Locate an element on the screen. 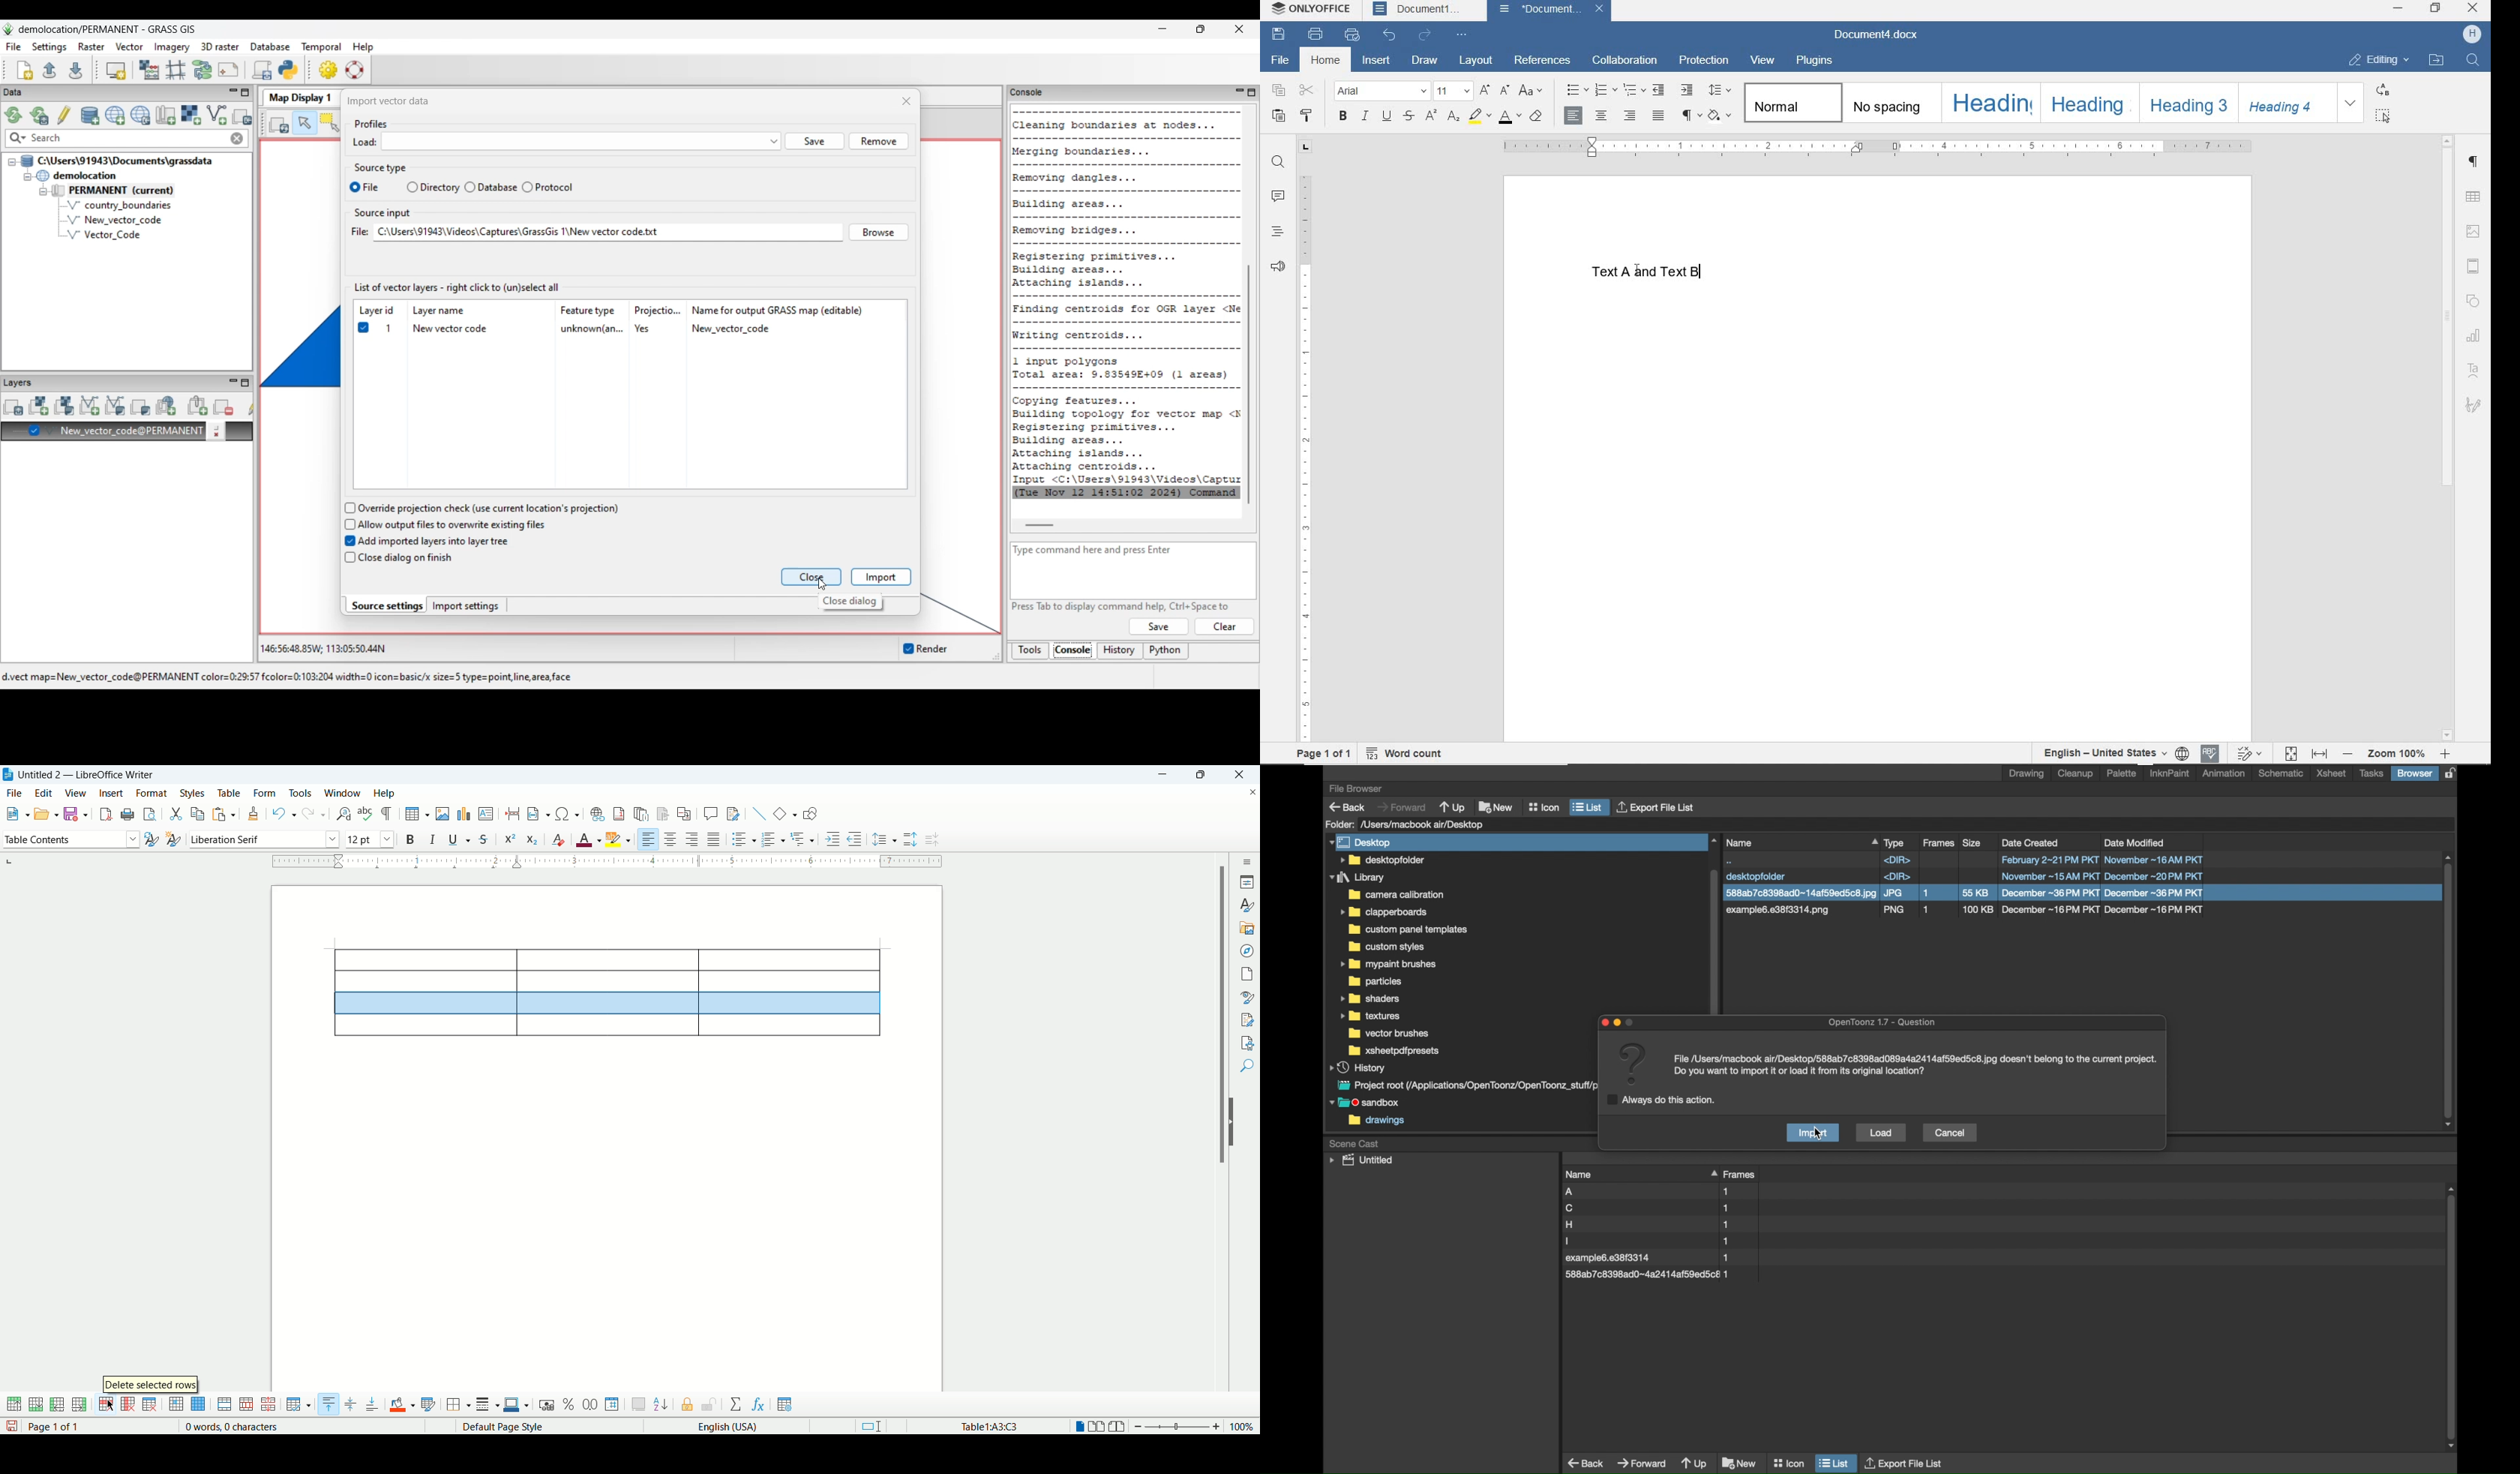  manage changes is located at coordinates (1245, 1021).